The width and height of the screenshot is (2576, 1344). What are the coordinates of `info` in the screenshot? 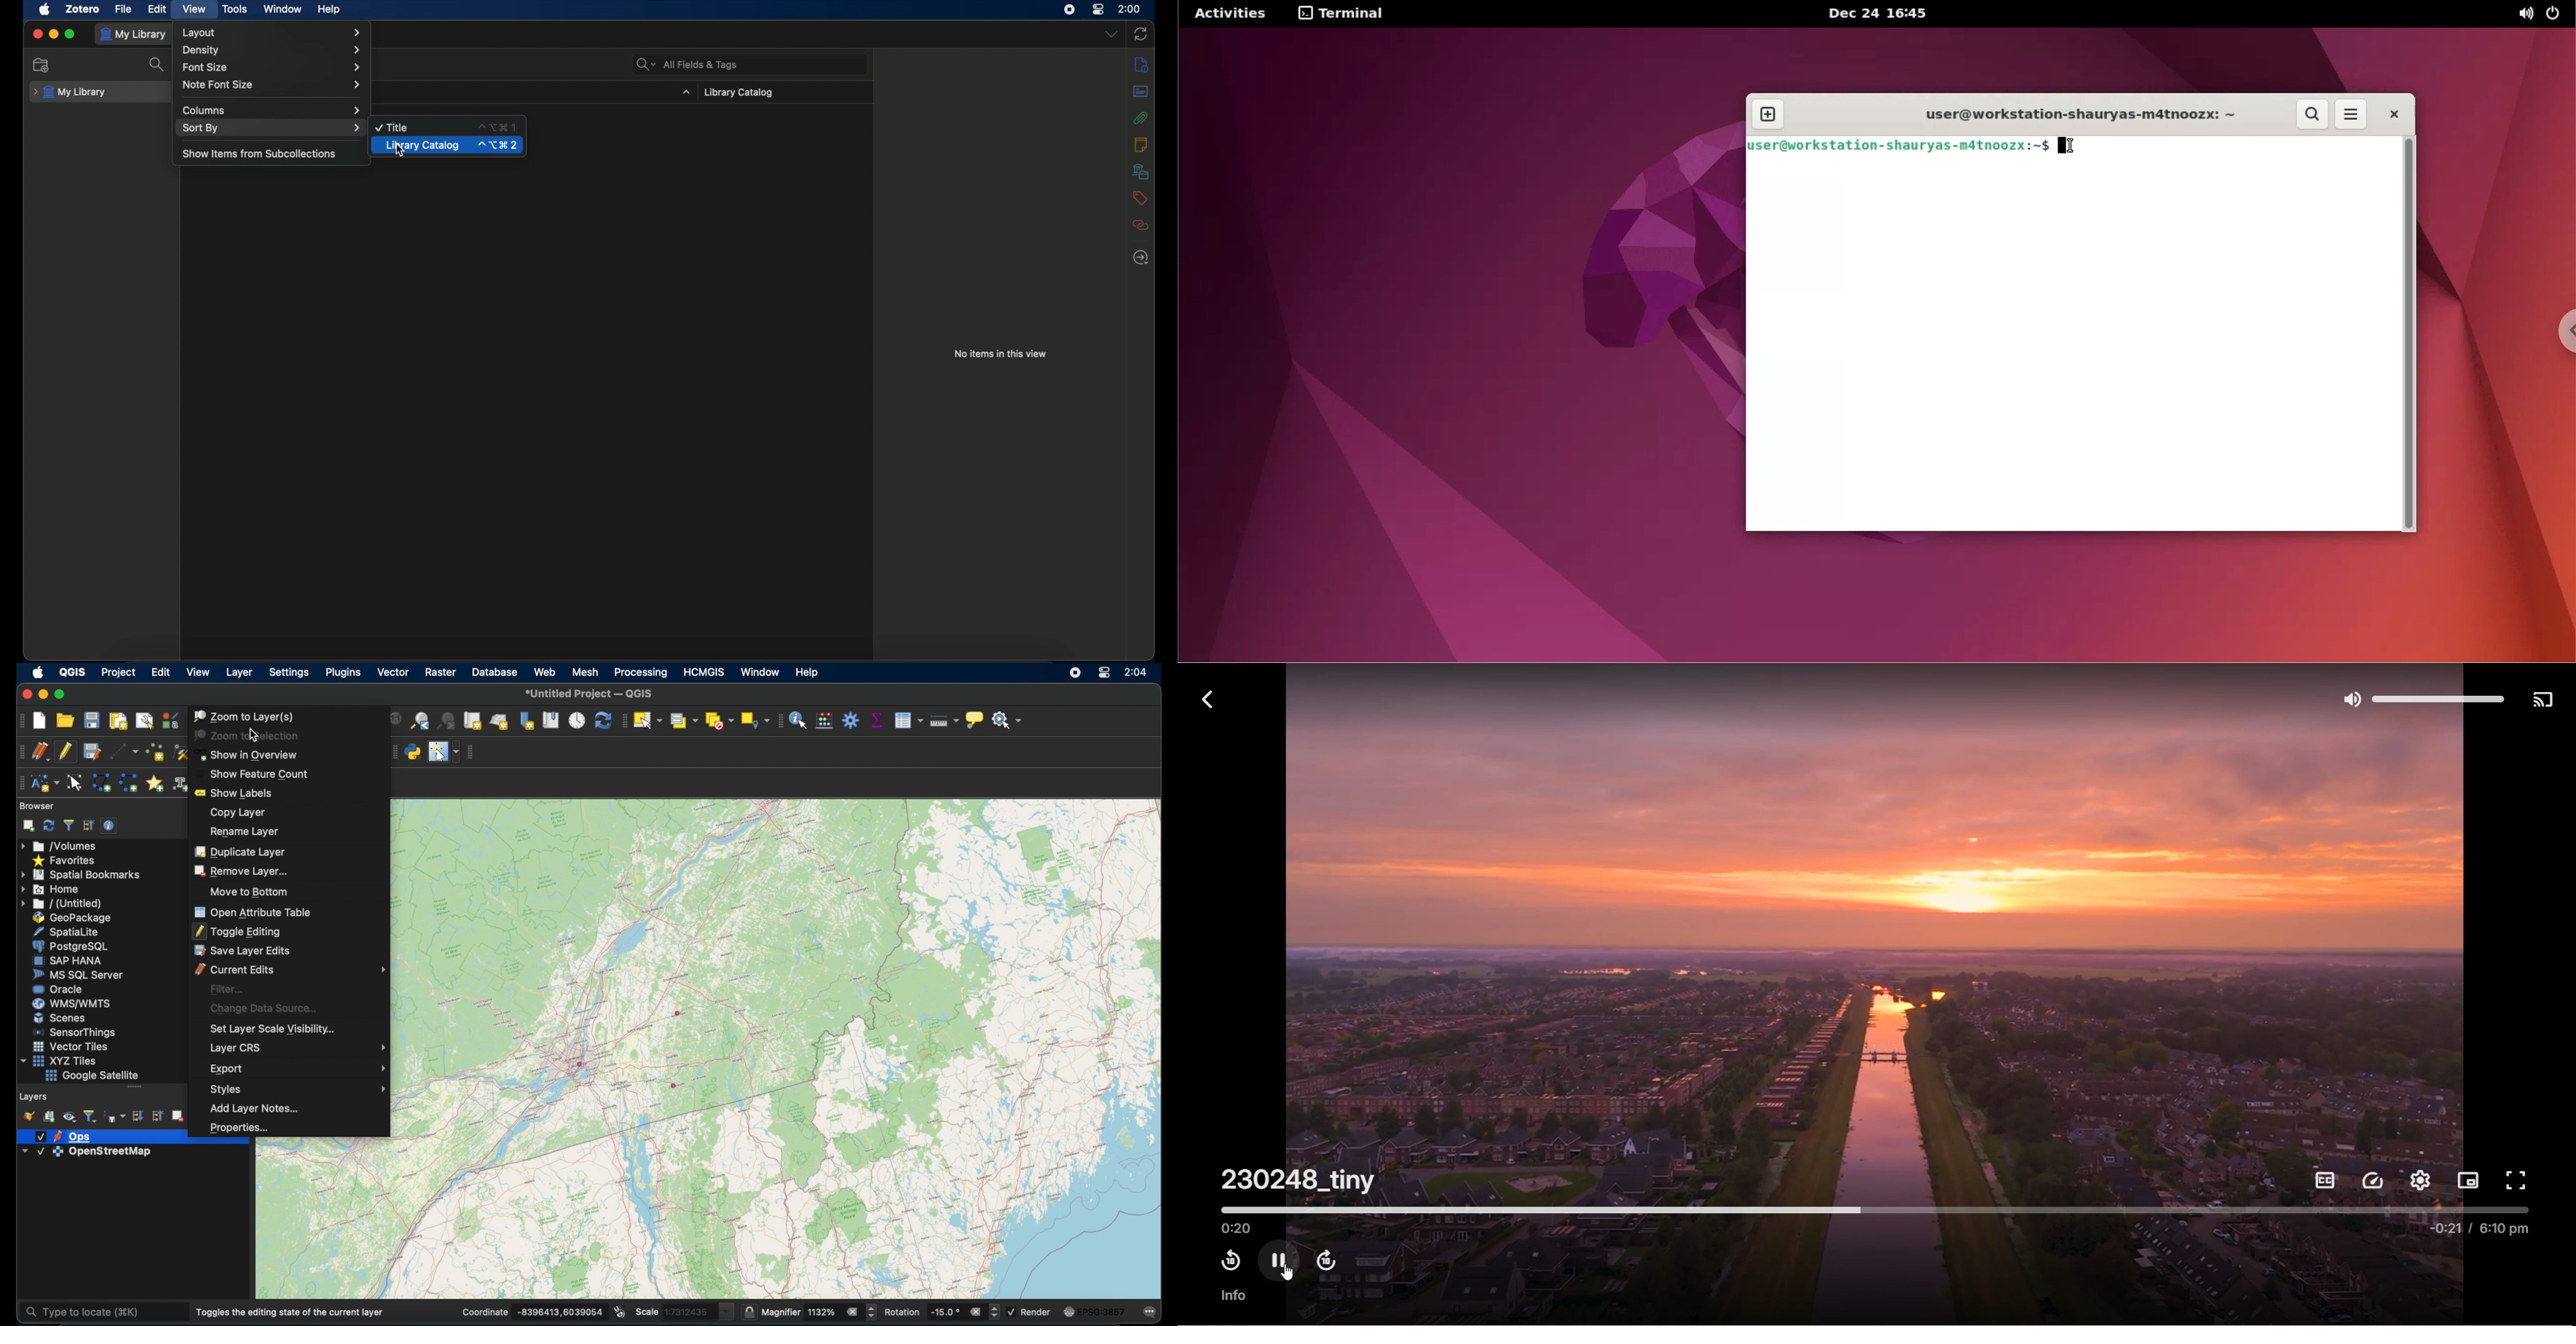 It's located at (1141, 64).